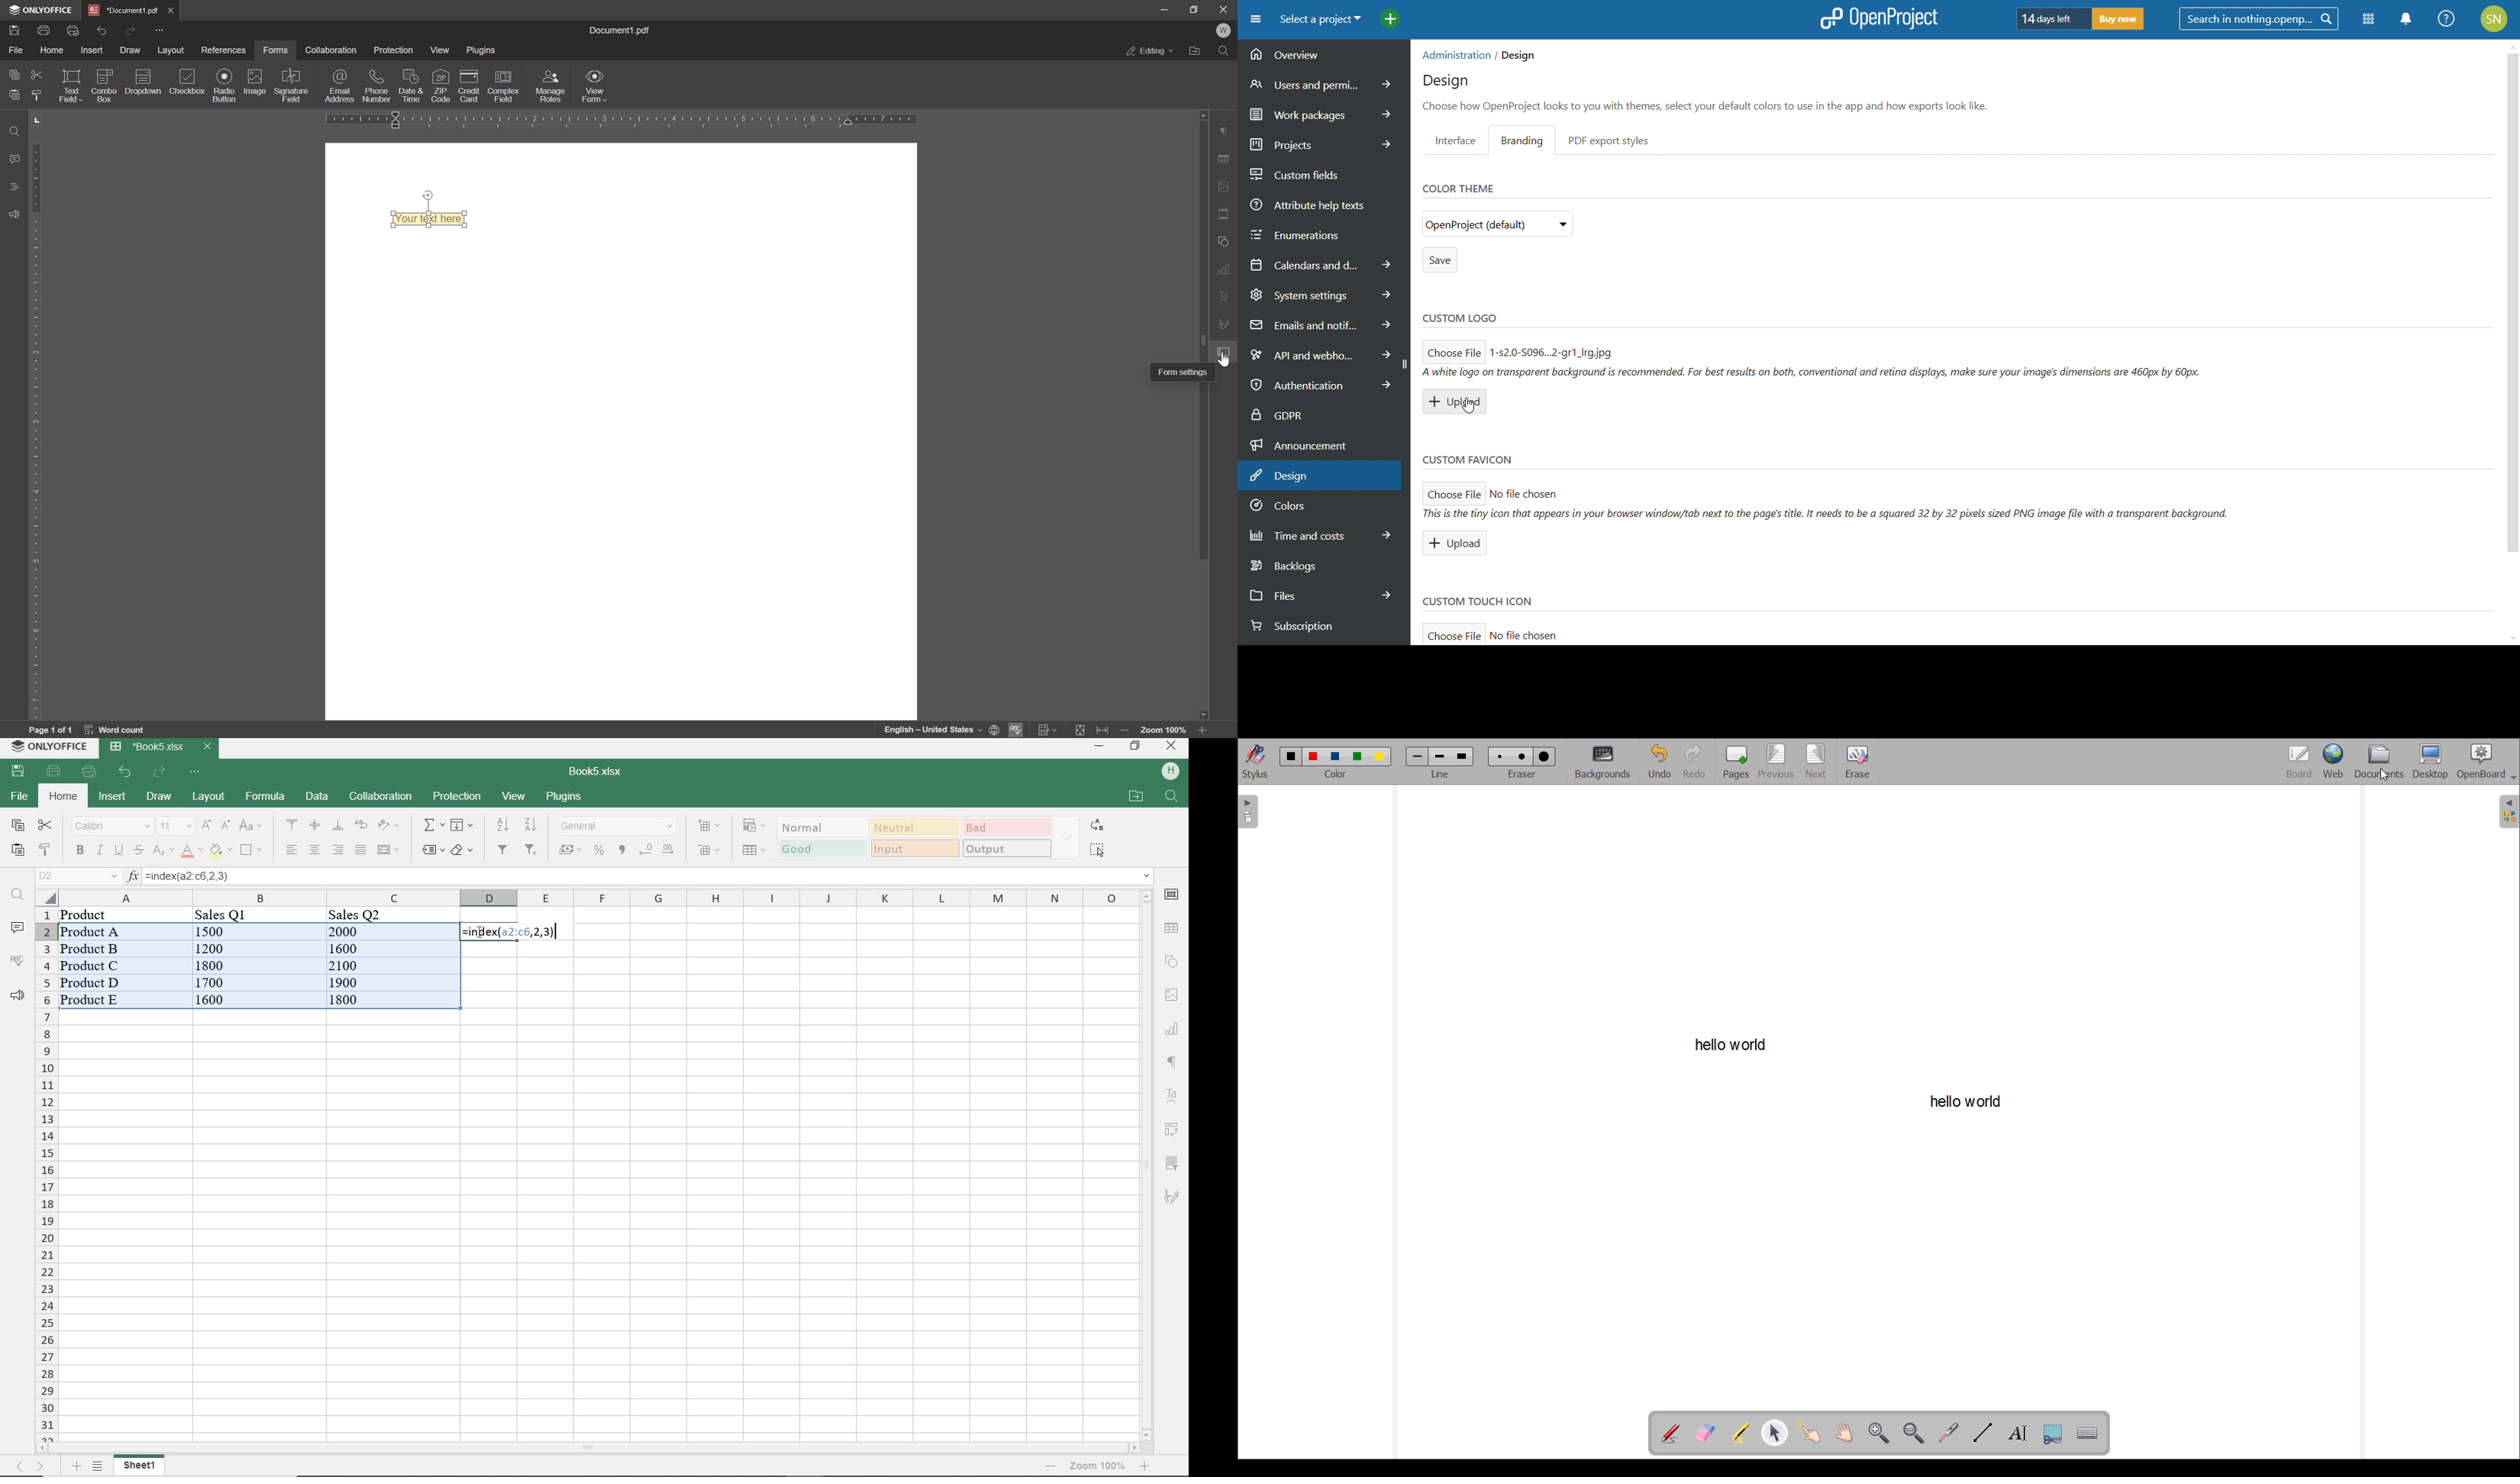 The image size is (2520, 1484). Describe the element at coordinates (290, 849) in the screenshot. I see `align right` at that location.